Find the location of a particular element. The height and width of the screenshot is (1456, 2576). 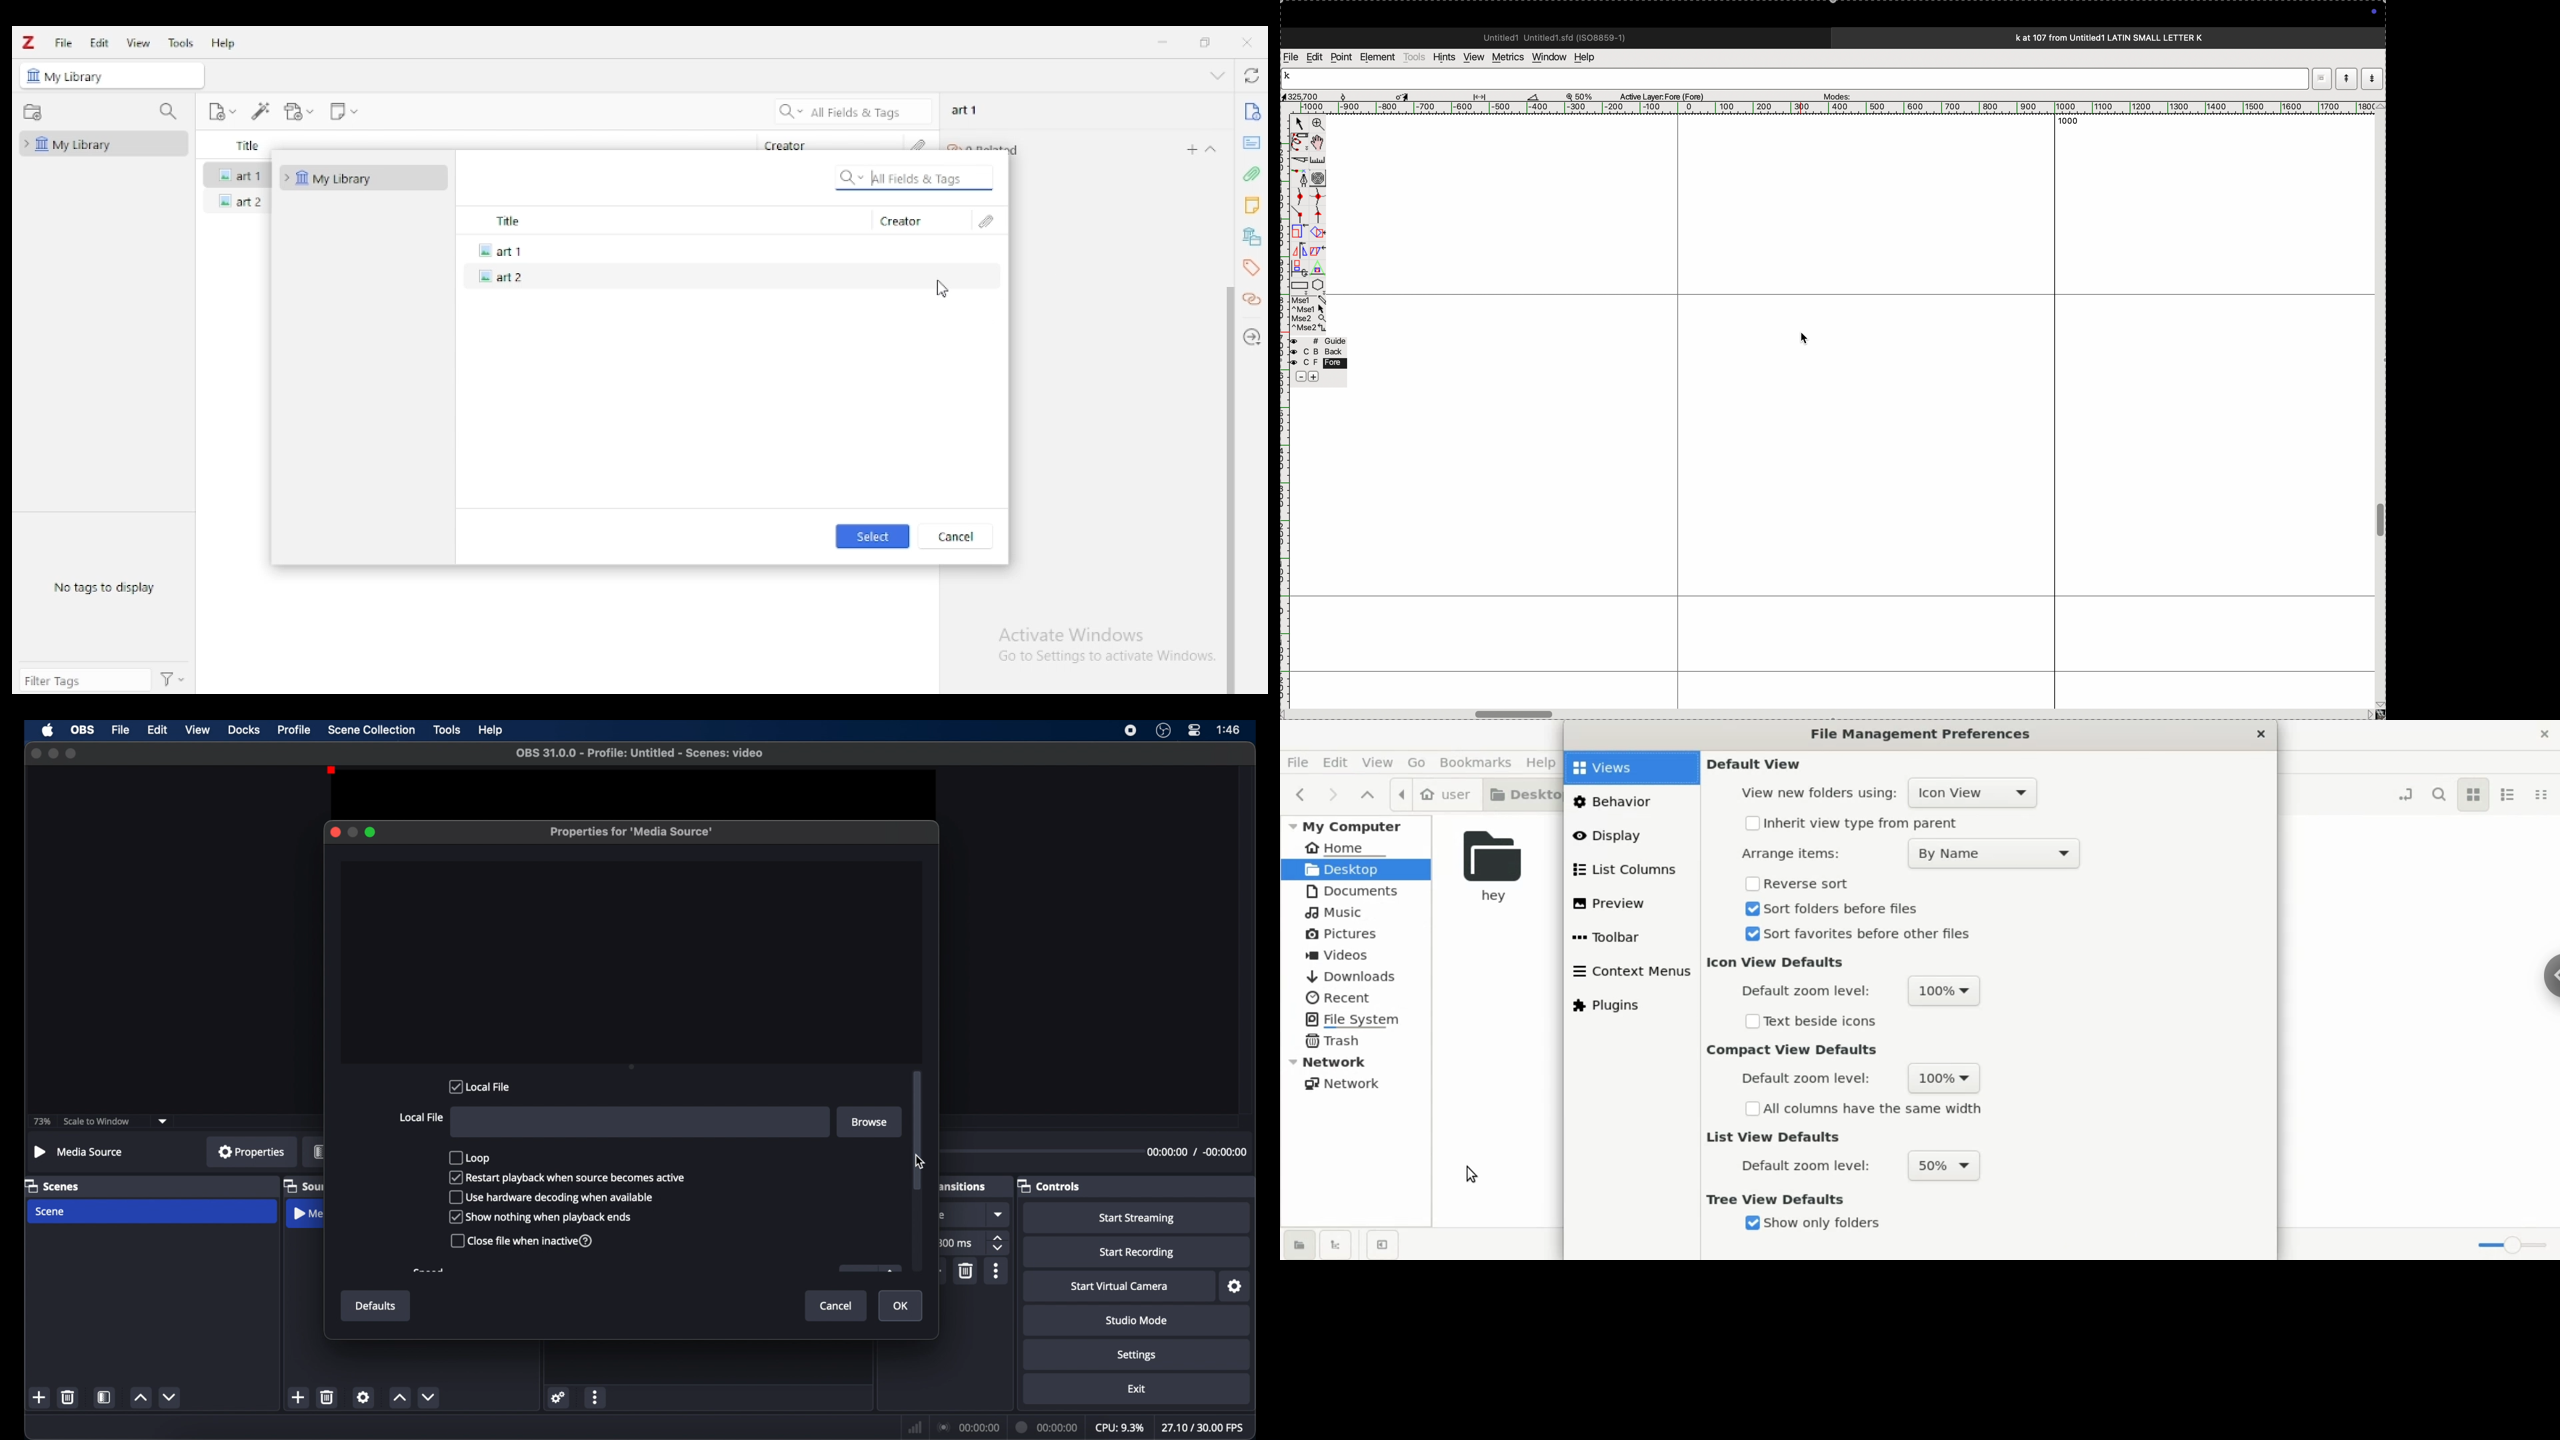

horizontal scale is located at coordinates (1822, 108).